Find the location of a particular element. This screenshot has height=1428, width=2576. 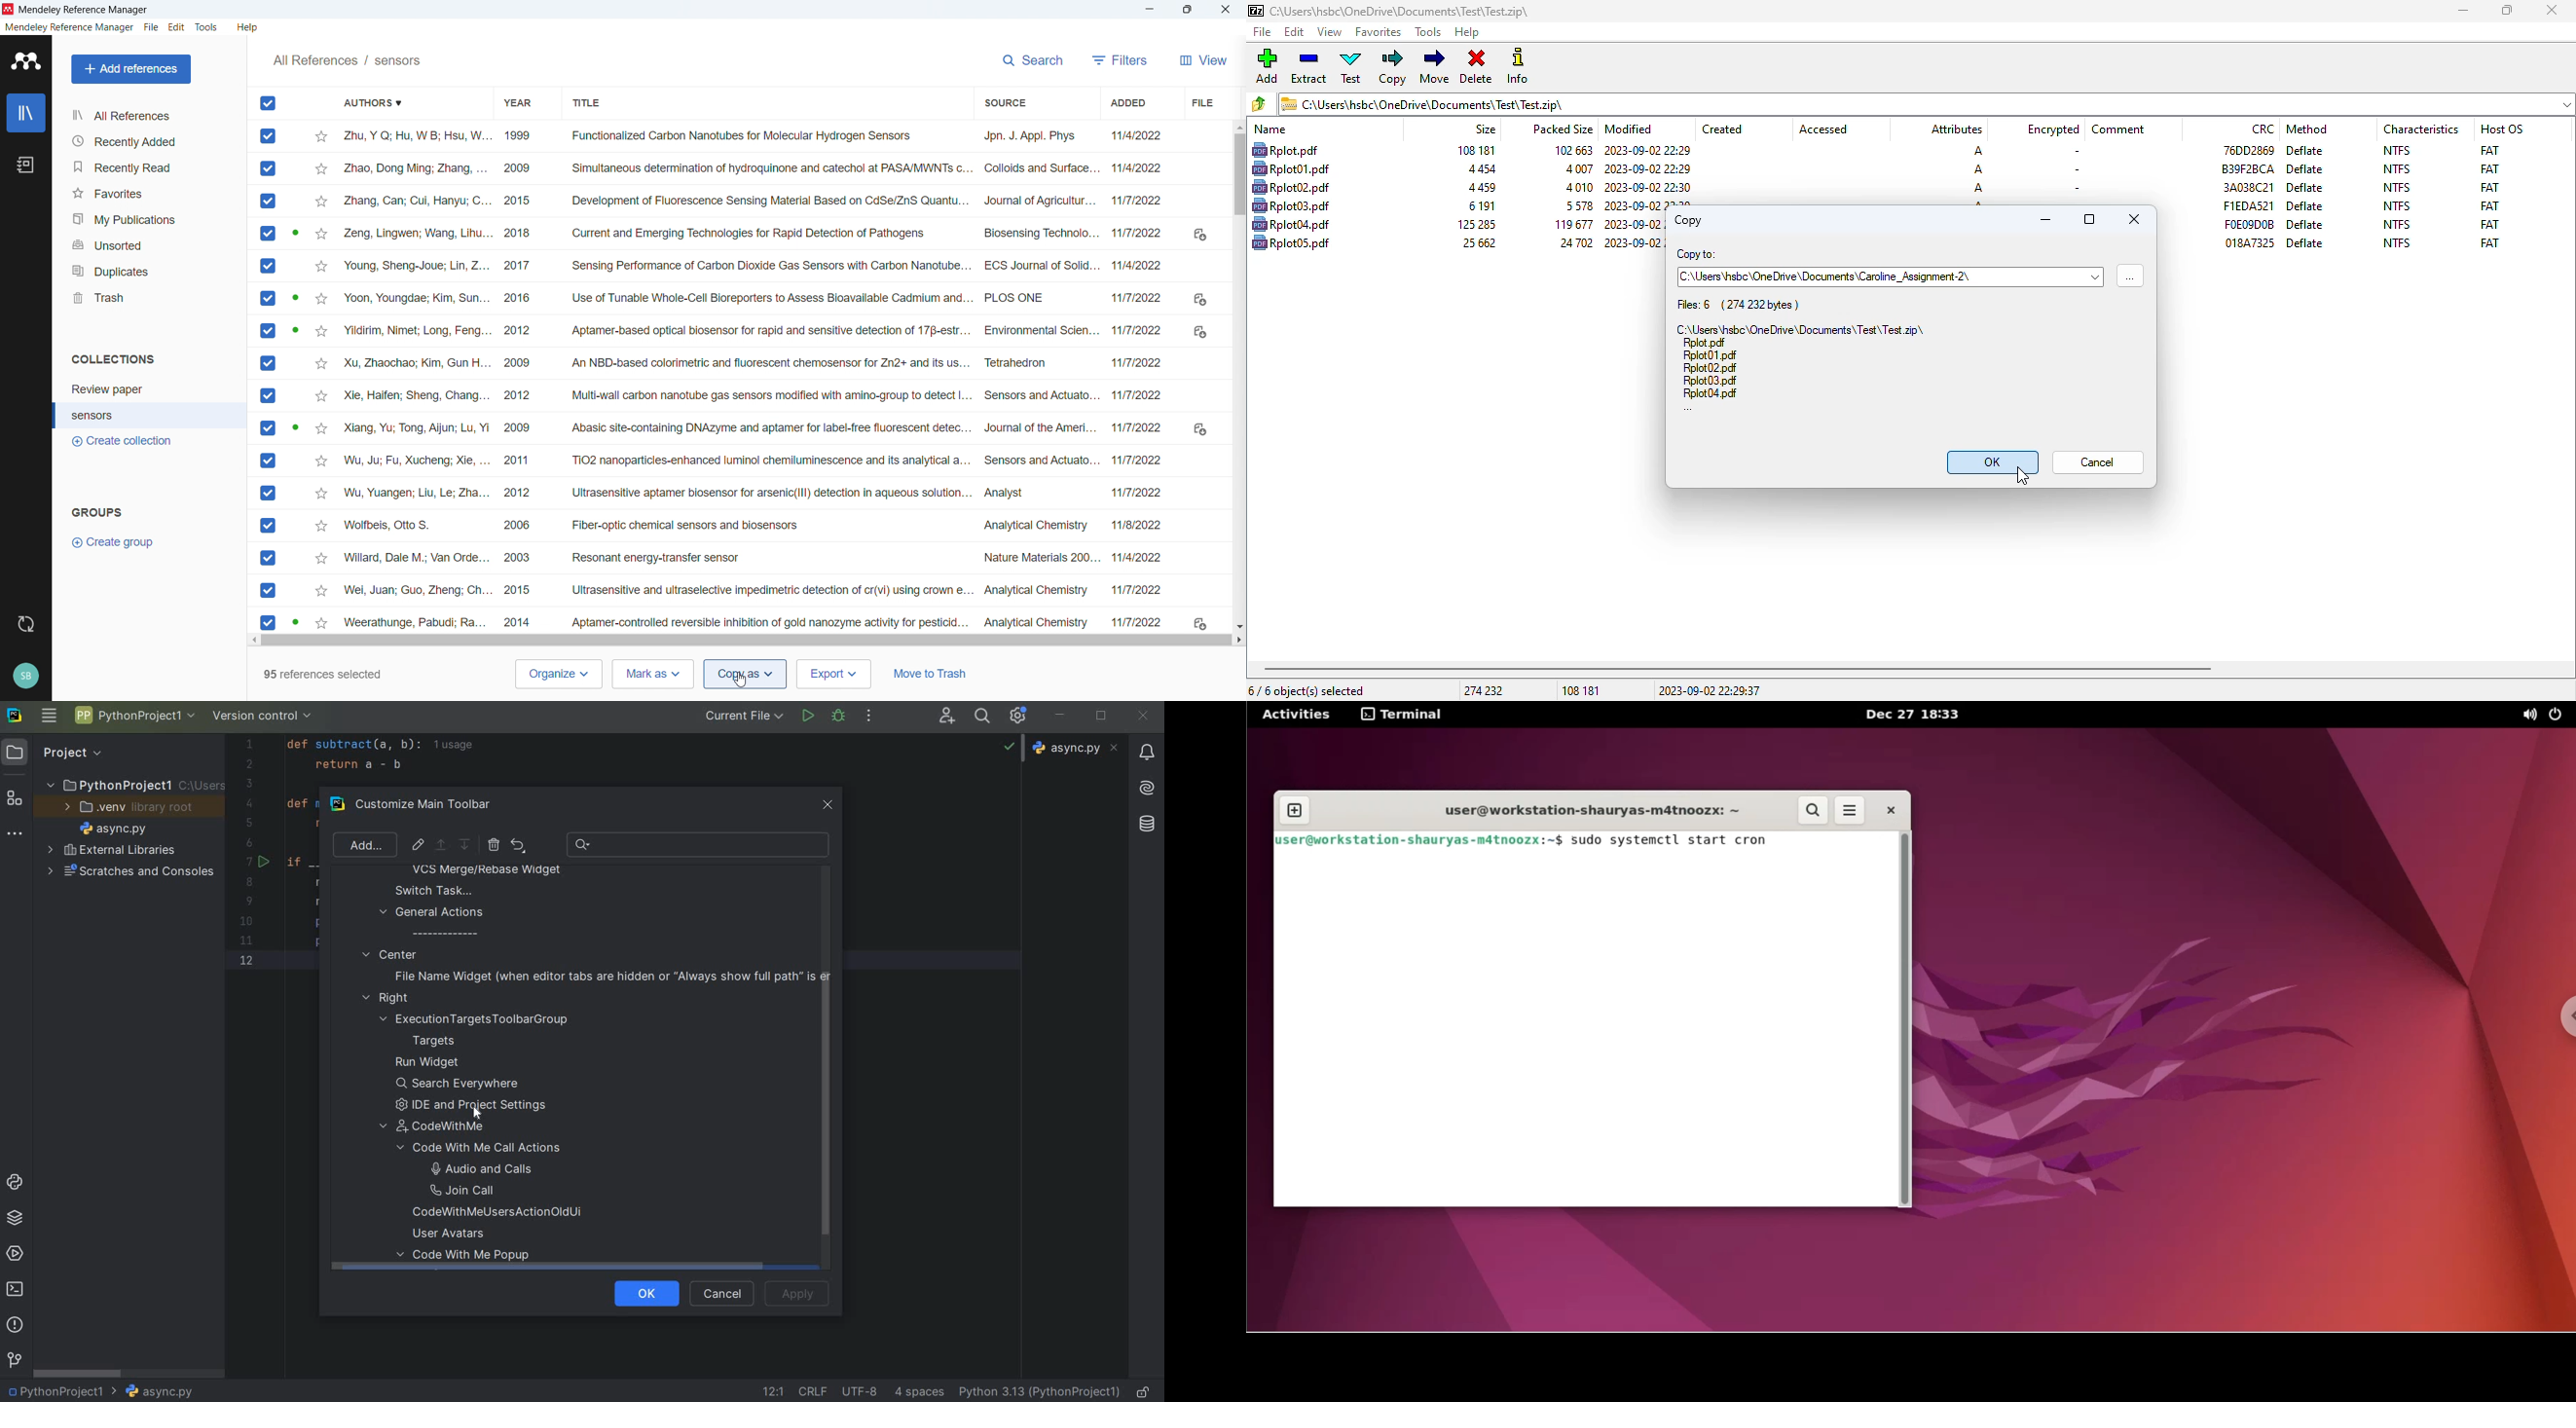

PDF available is located at coordinates (295, 621).